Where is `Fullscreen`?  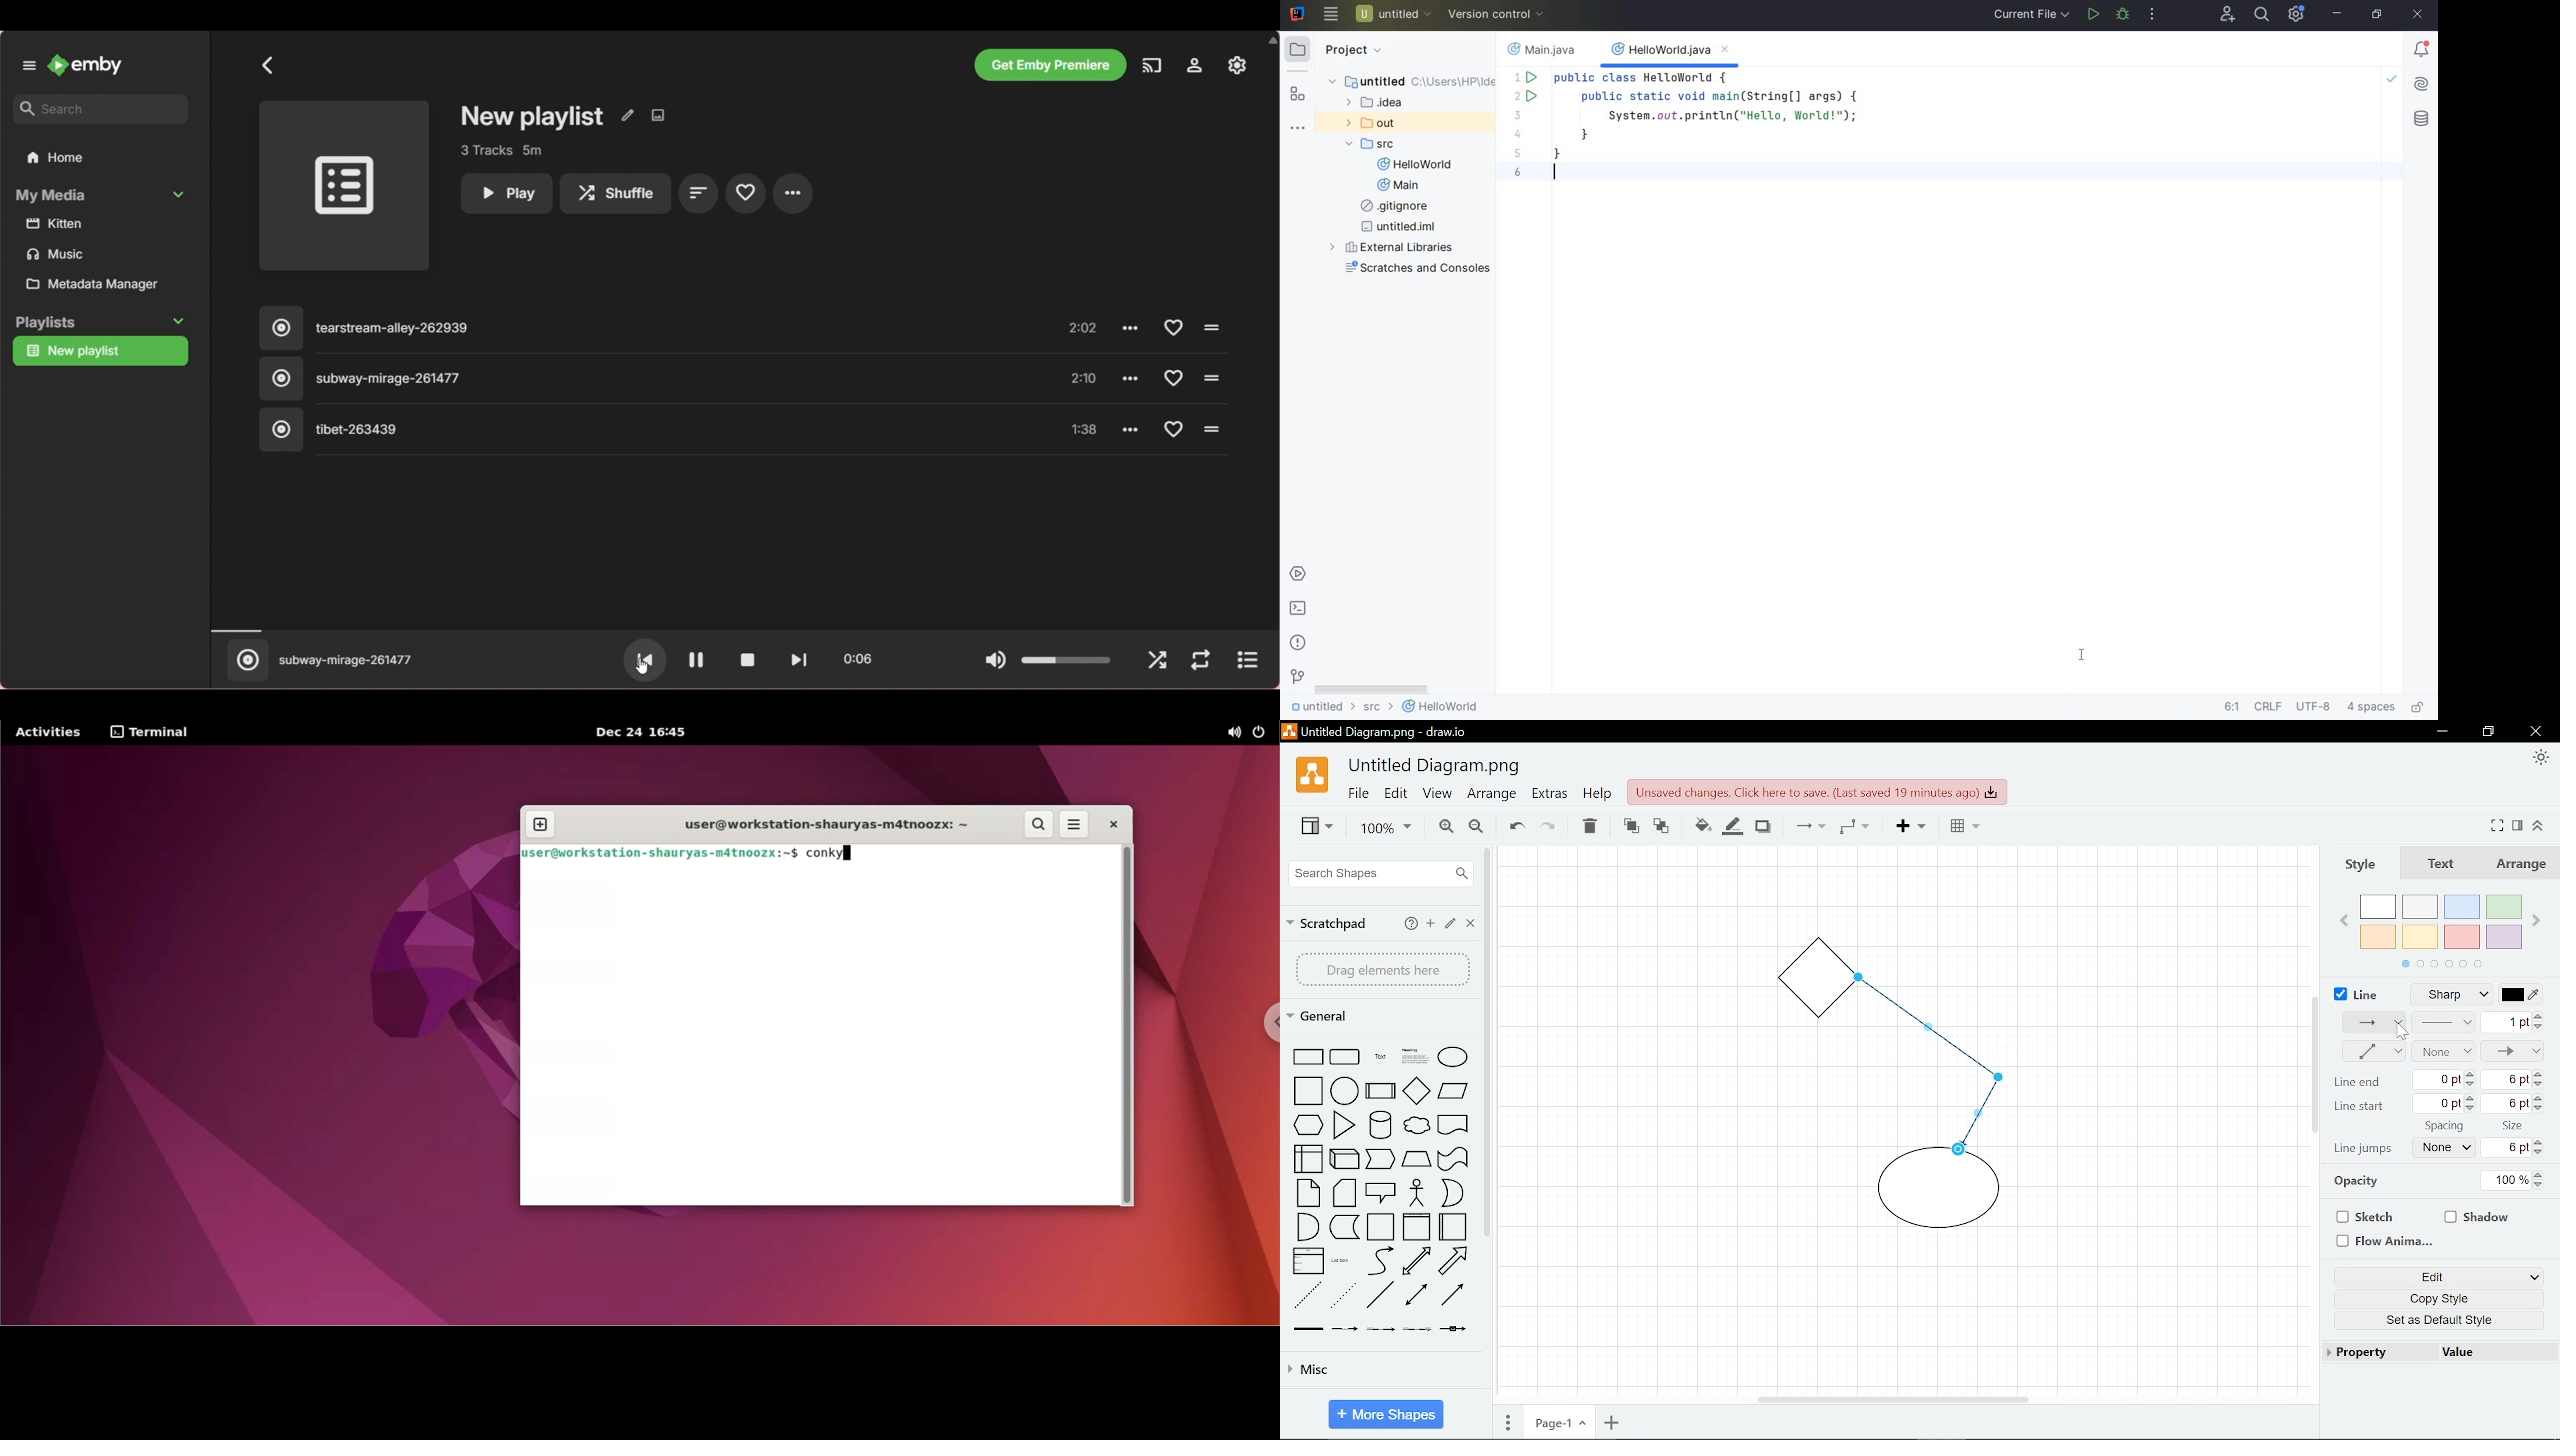
Fullscreen is located at coordinates (2499, 825).